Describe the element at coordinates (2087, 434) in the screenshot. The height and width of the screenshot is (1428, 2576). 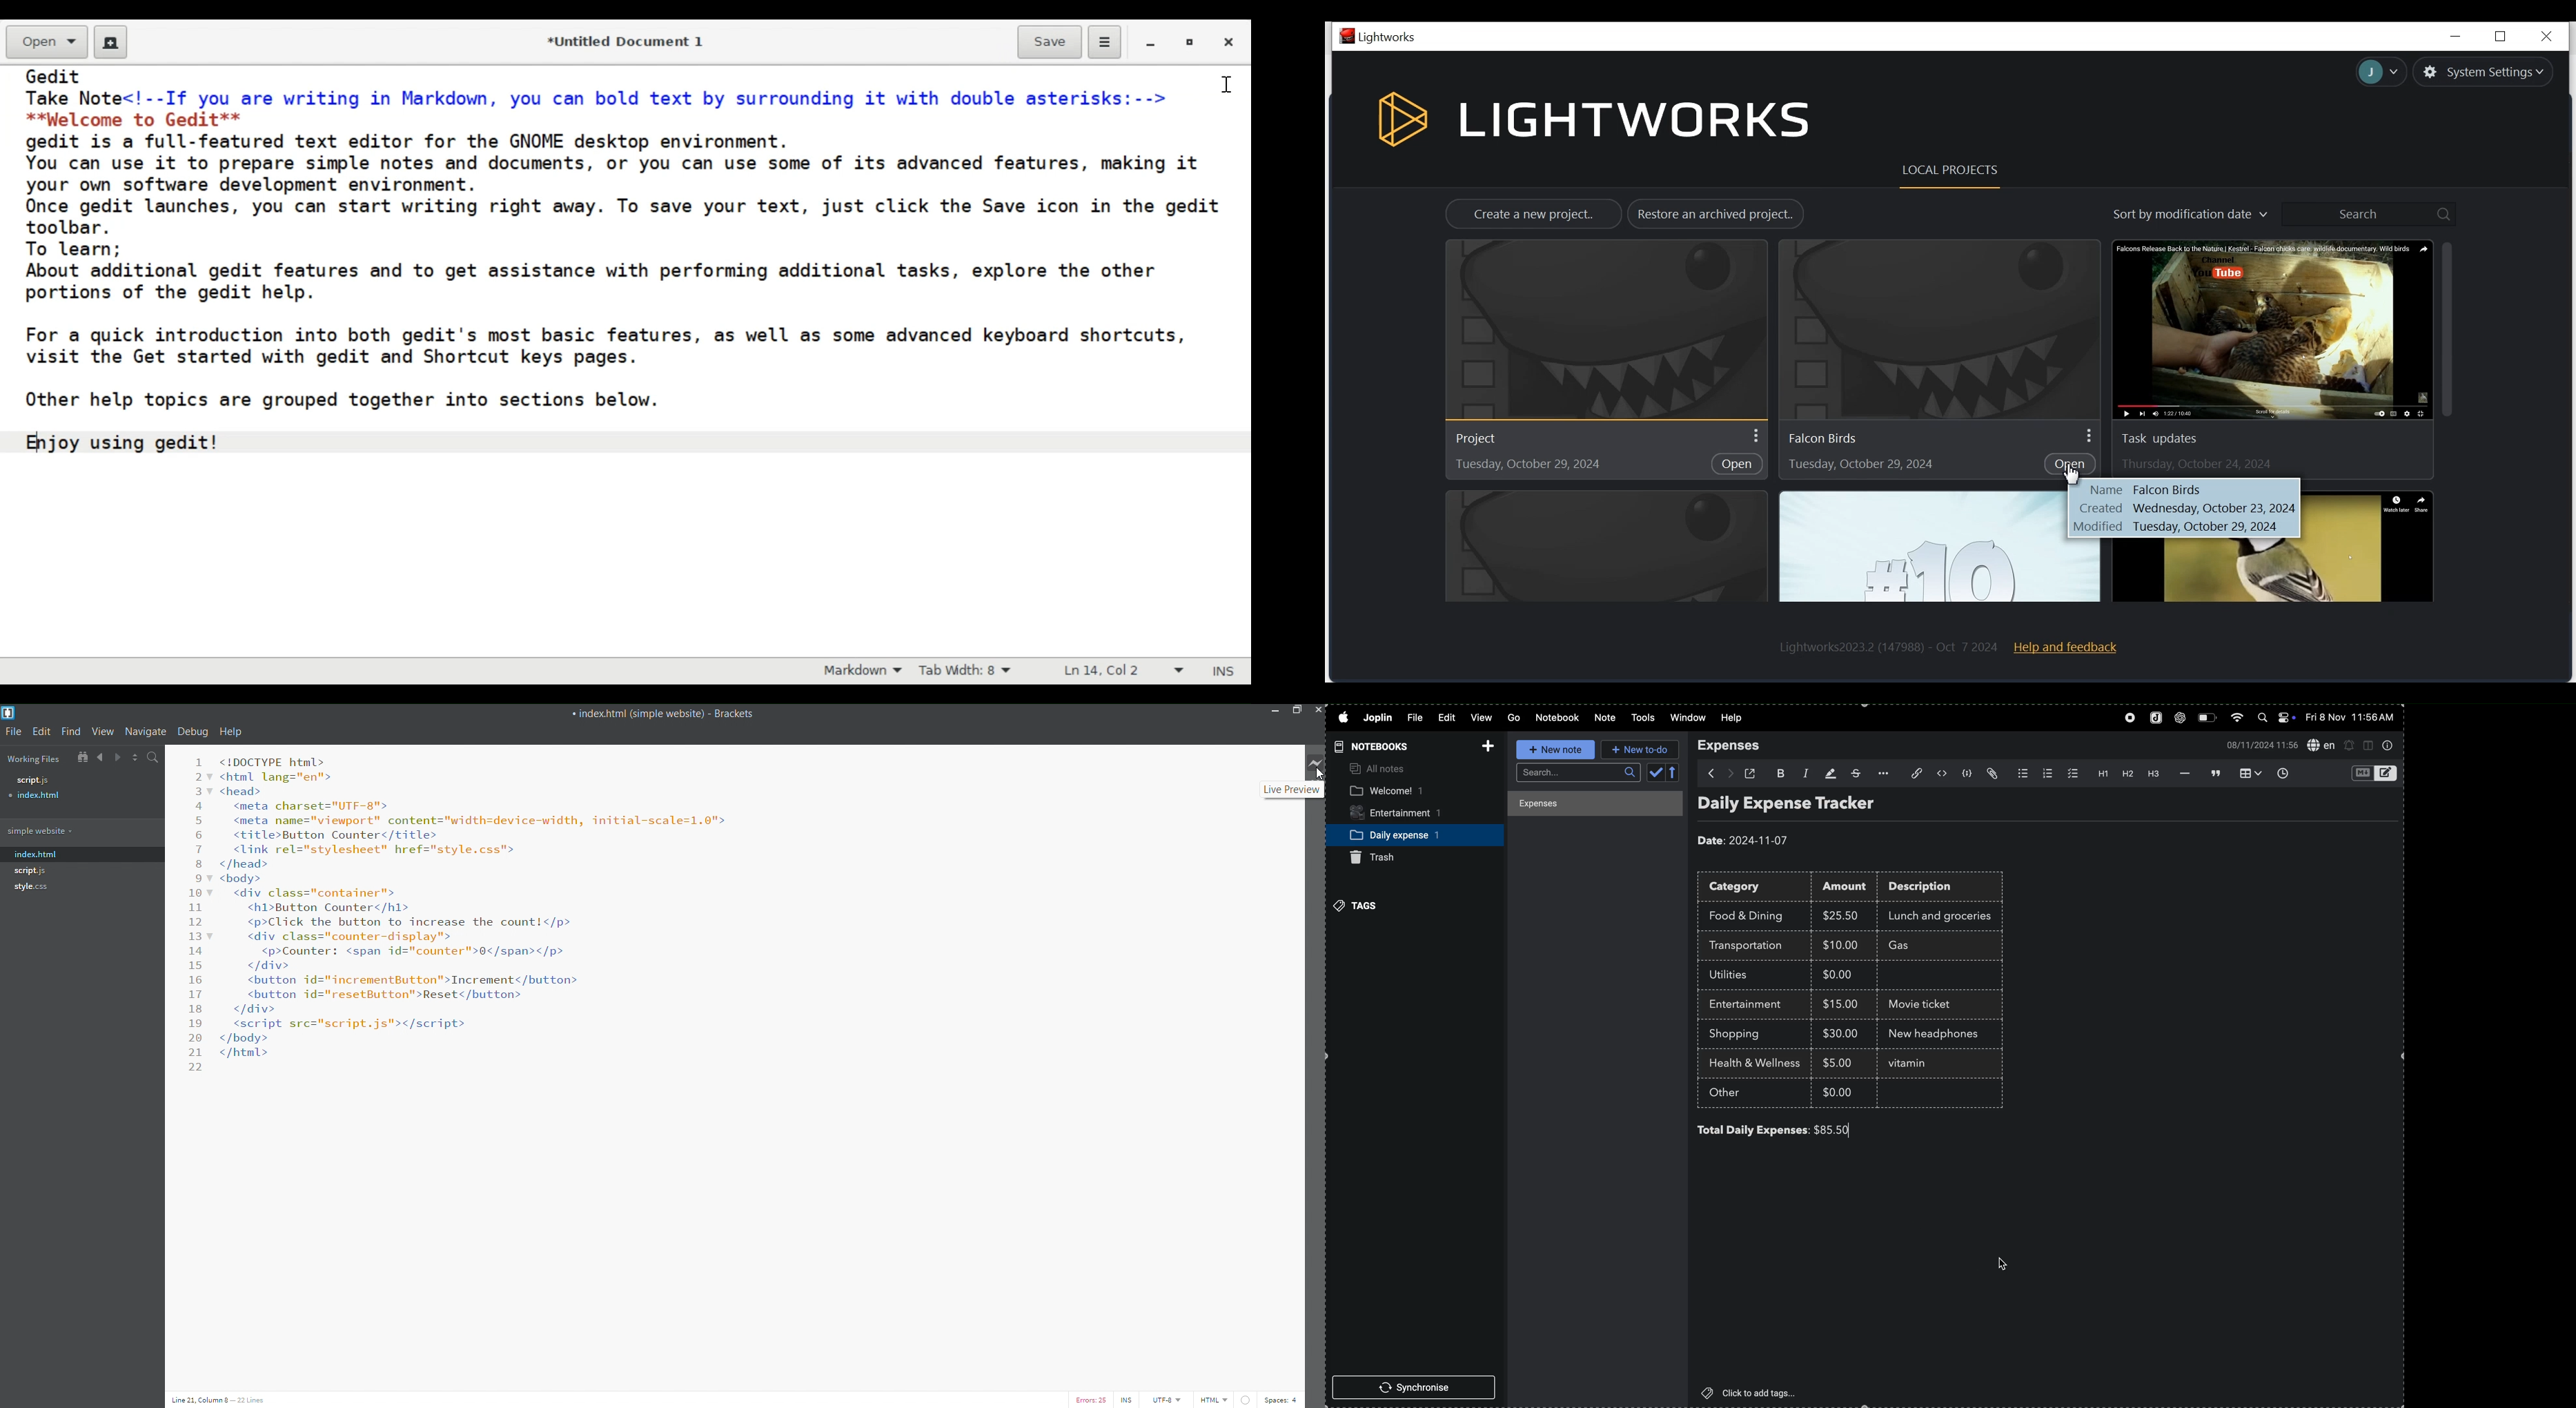
I see `More` at that location.